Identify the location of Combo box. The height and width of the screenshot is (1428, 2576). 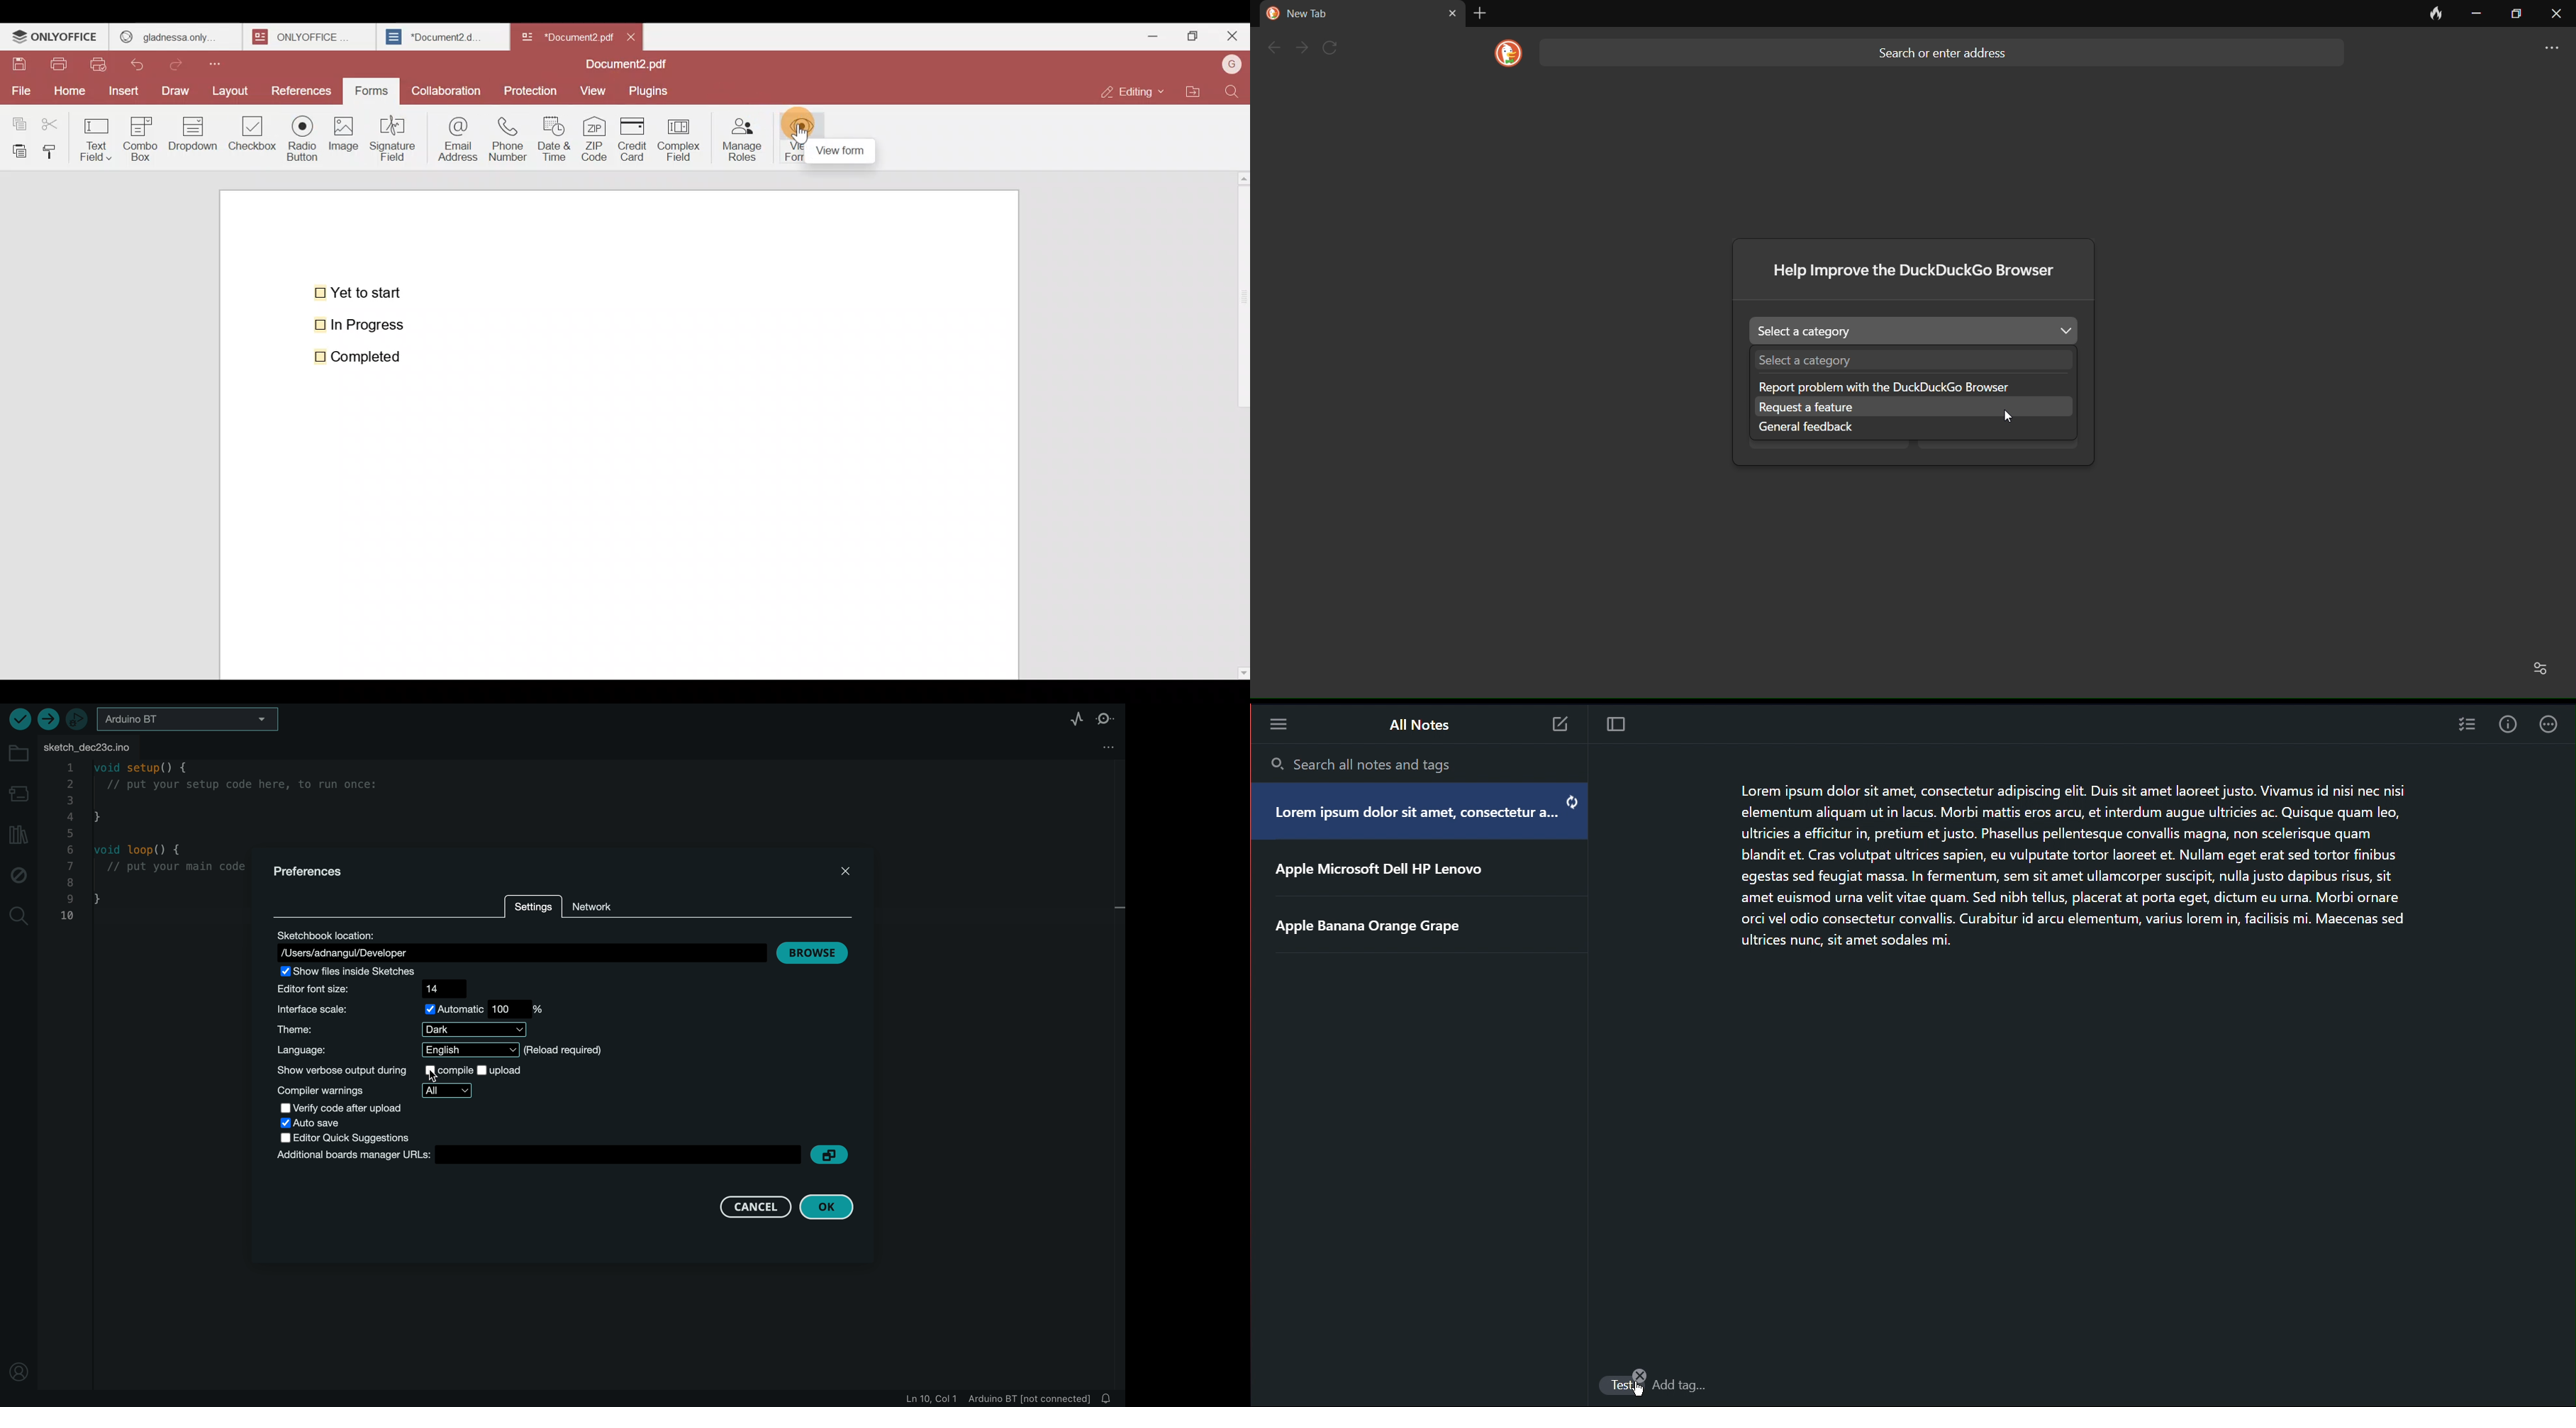
(140, 137).